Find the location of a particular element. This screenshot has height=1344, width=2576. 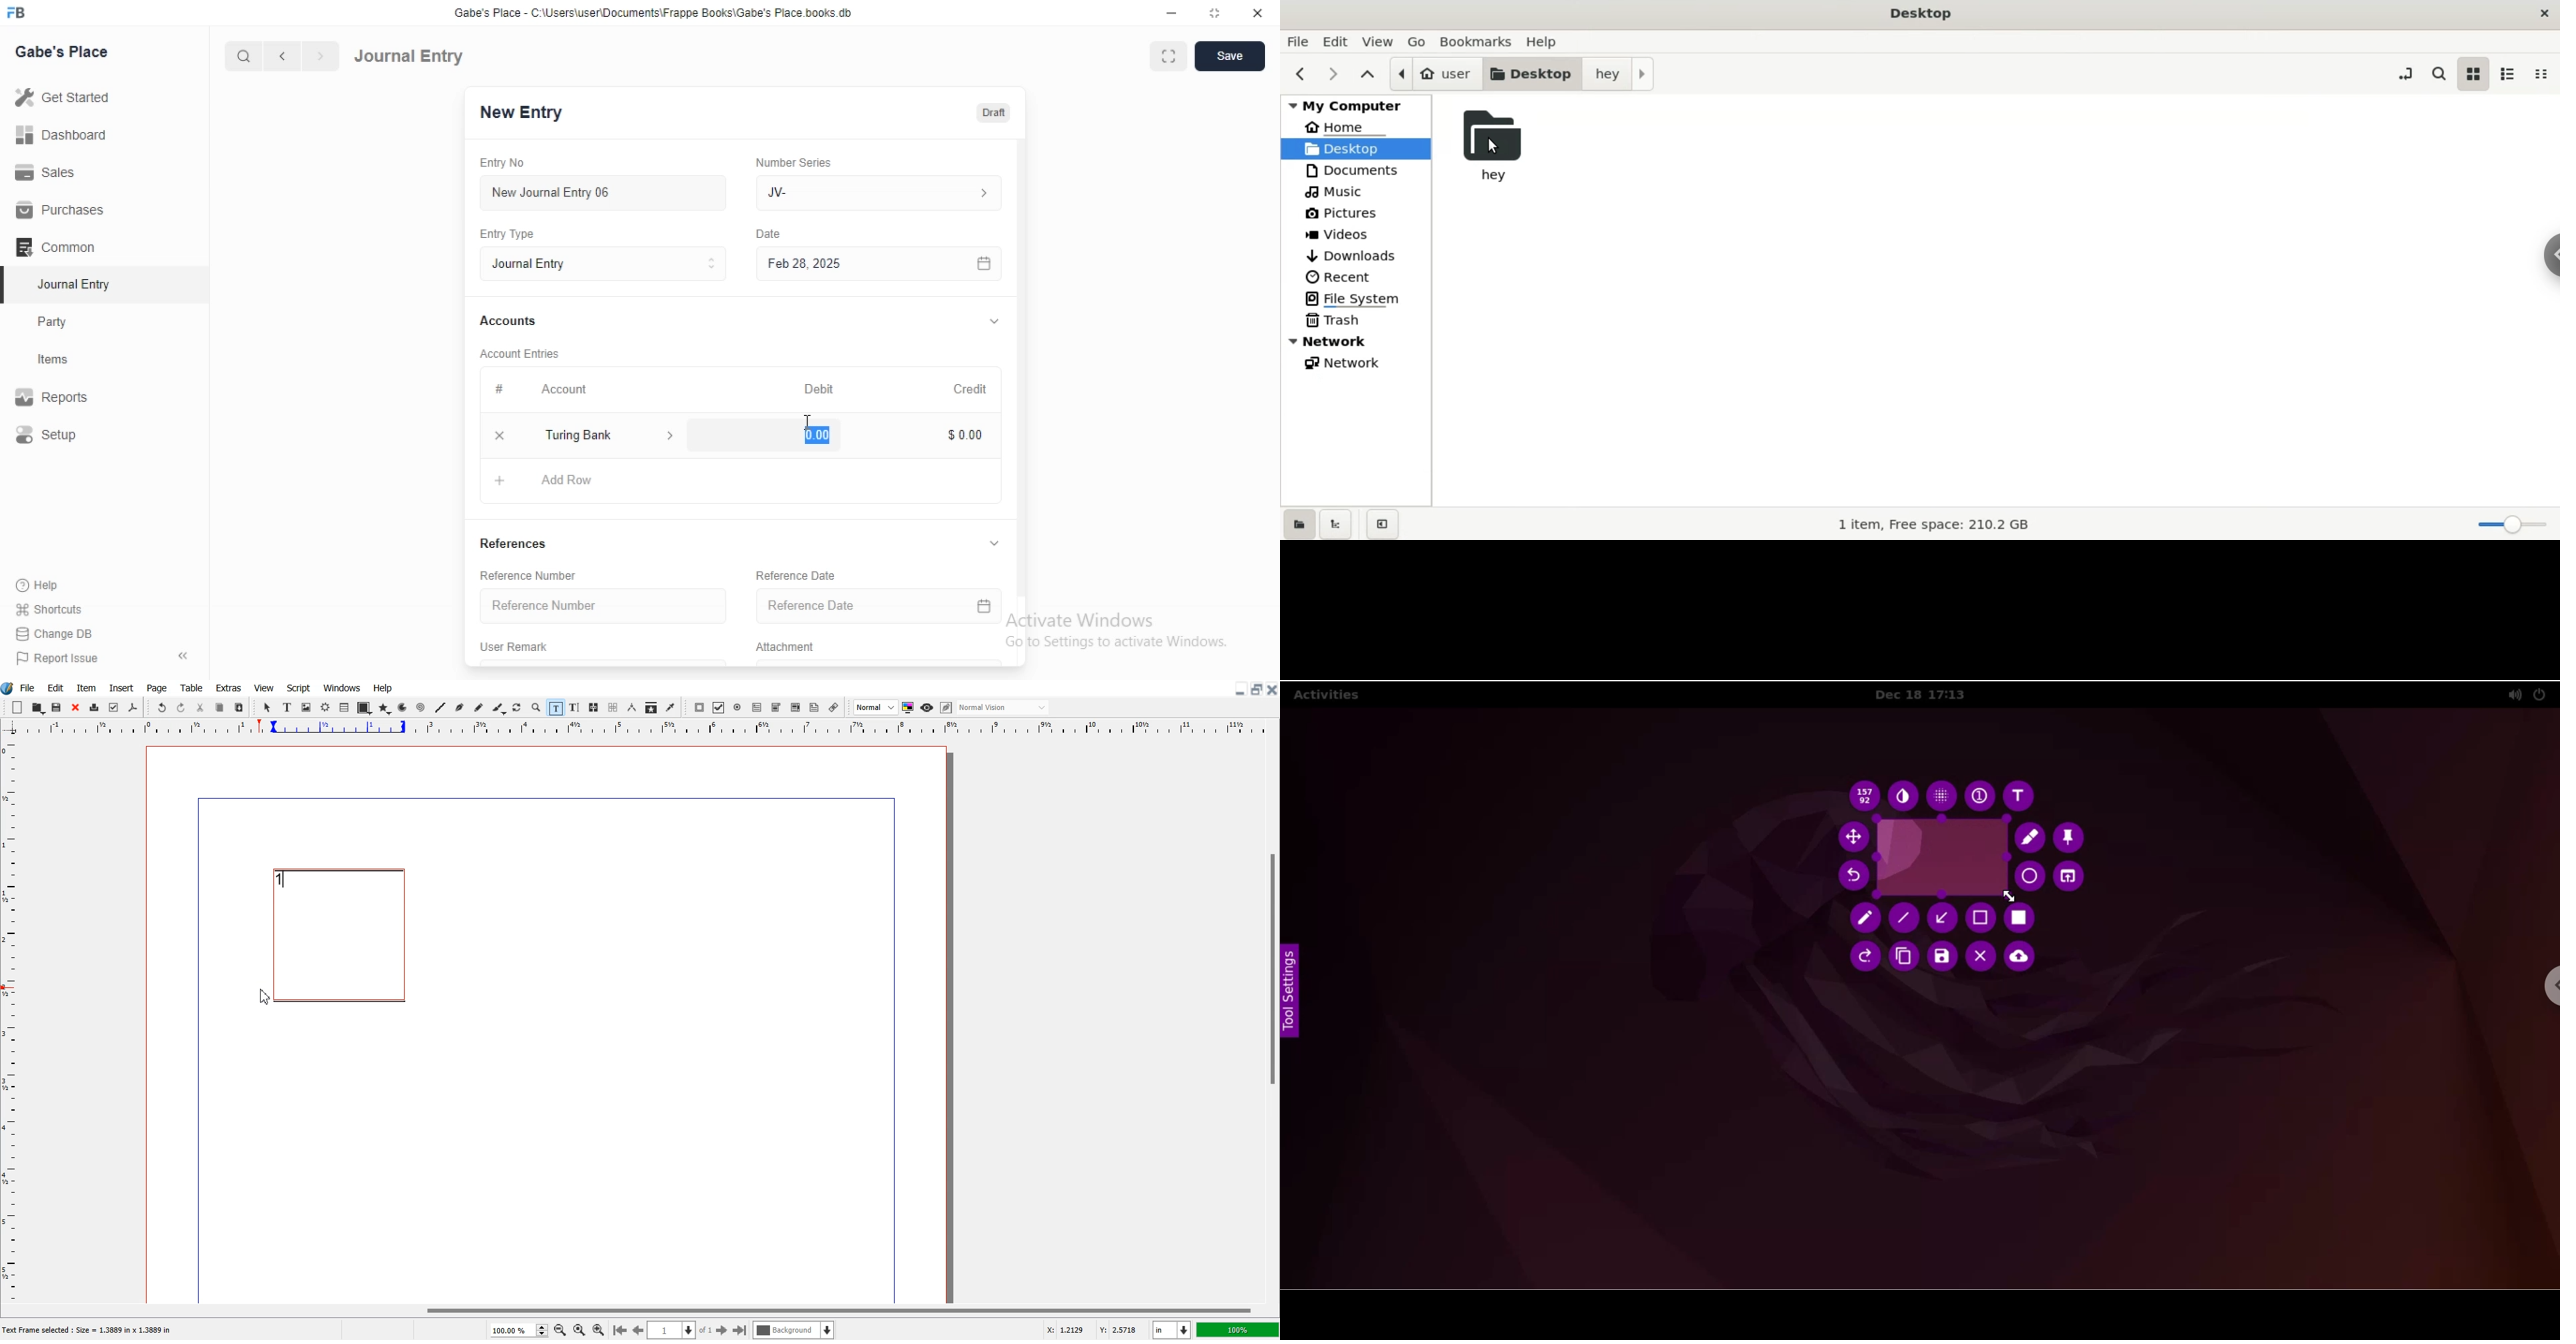

PDF Radio Button is located at coordinates (738, 707).